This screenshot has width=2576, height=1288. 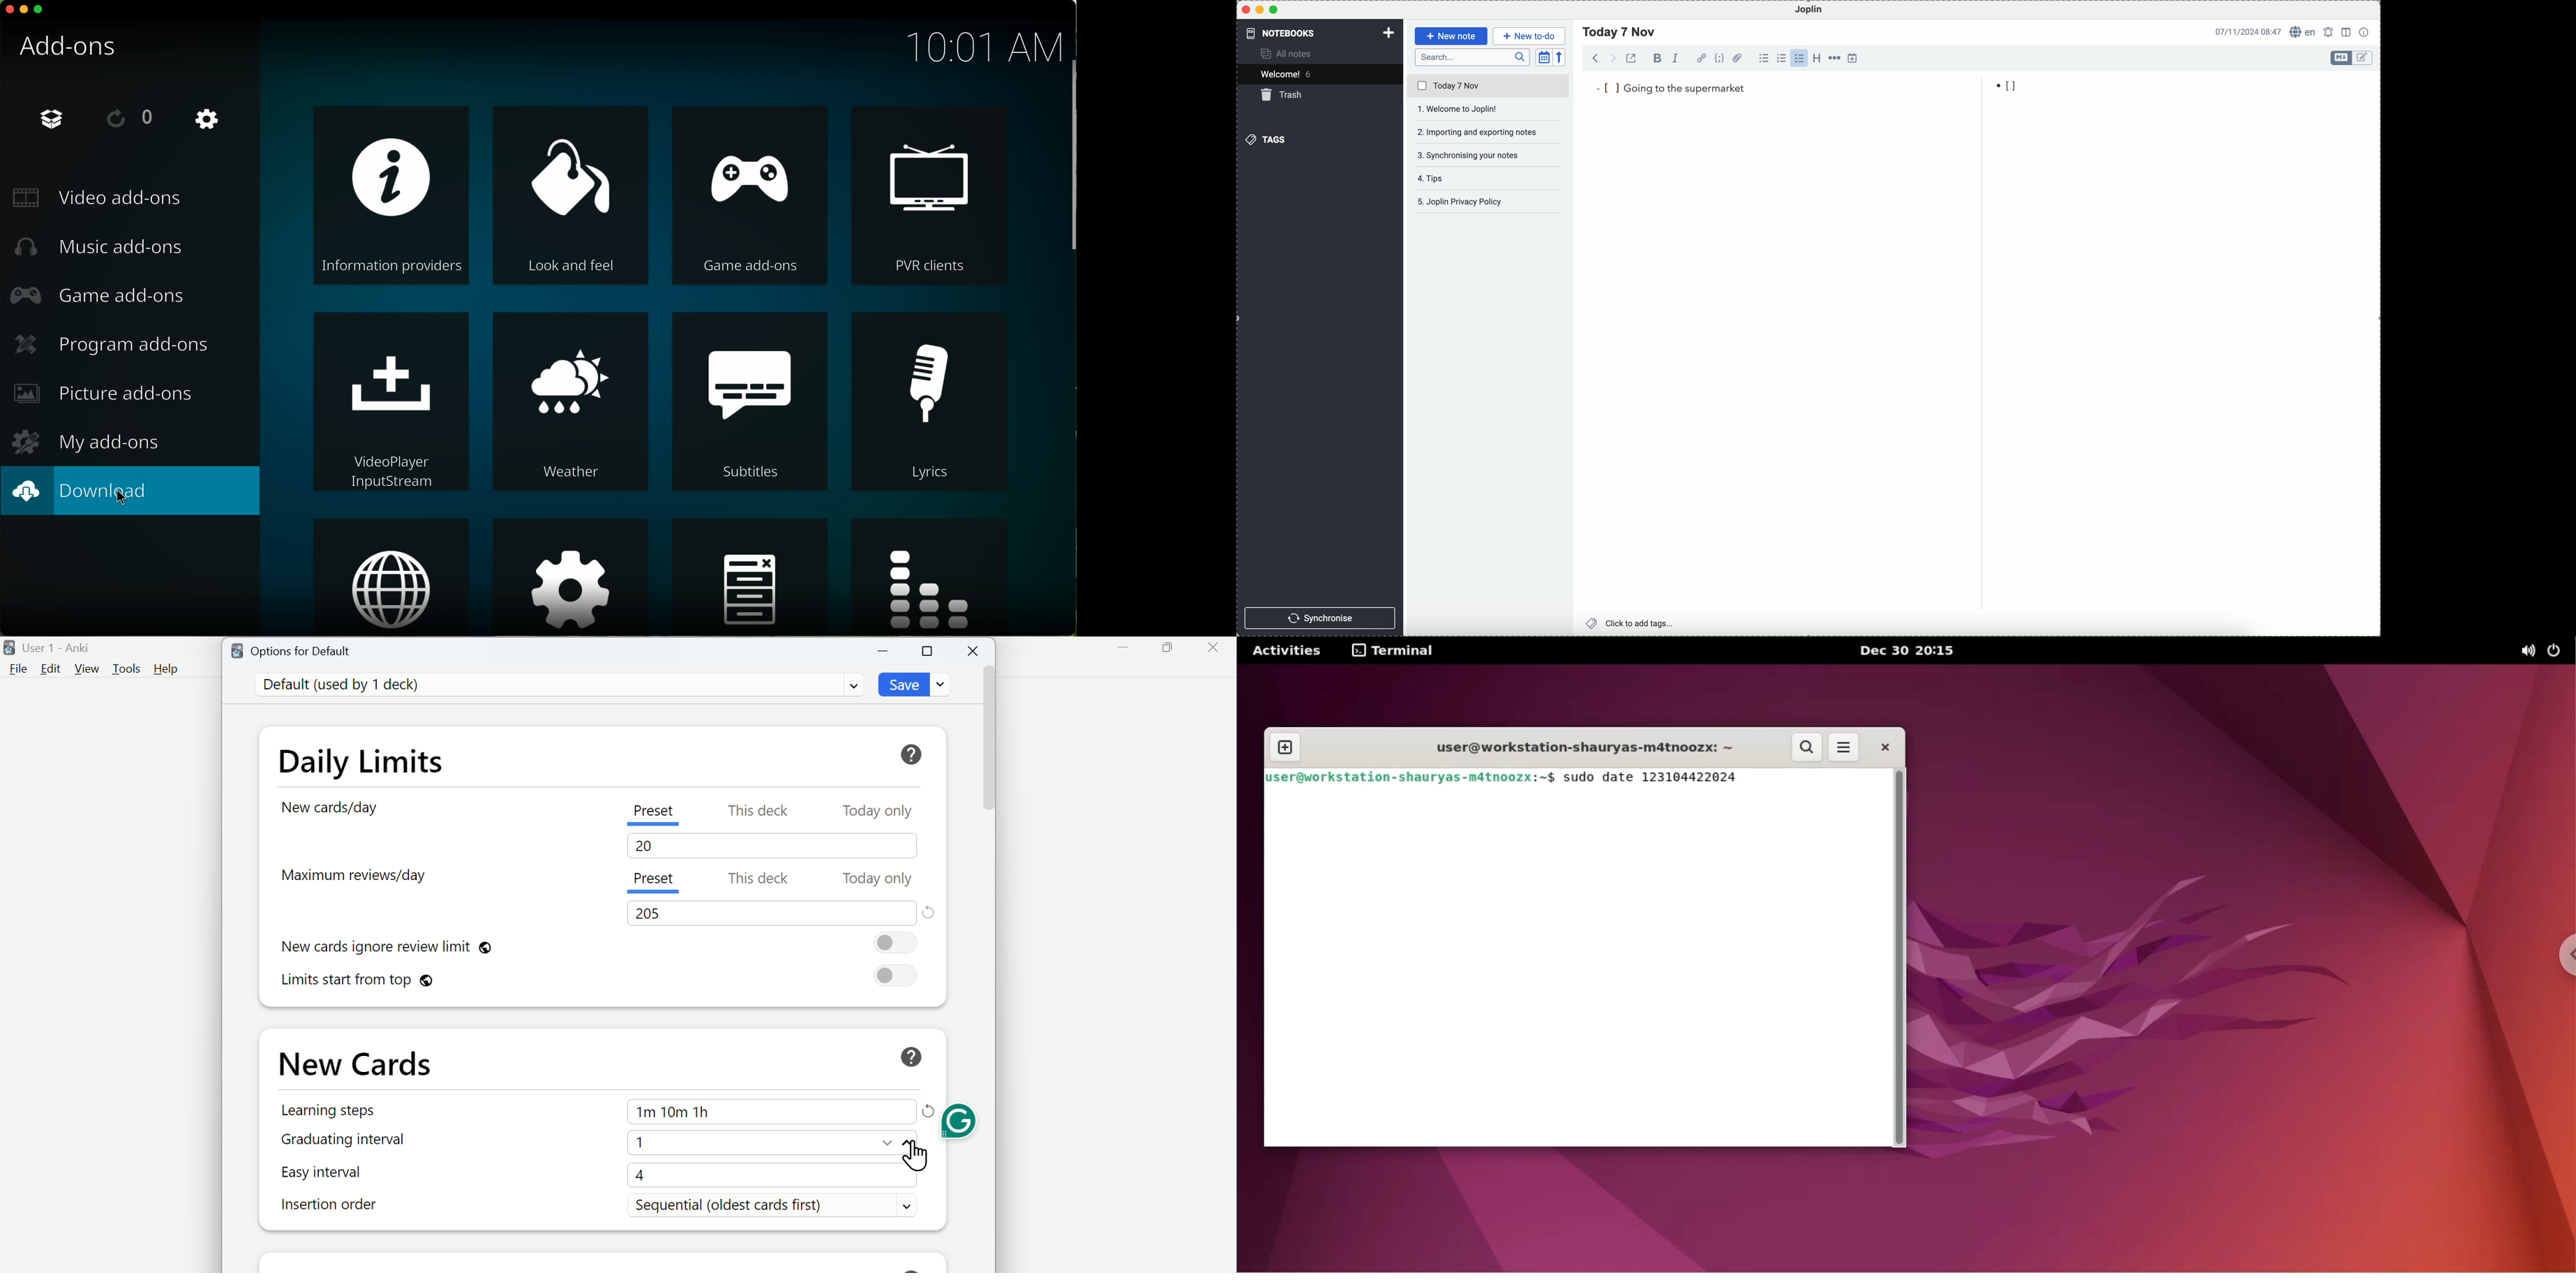 I want to click on set alarm, so click(x=2330, y=32).